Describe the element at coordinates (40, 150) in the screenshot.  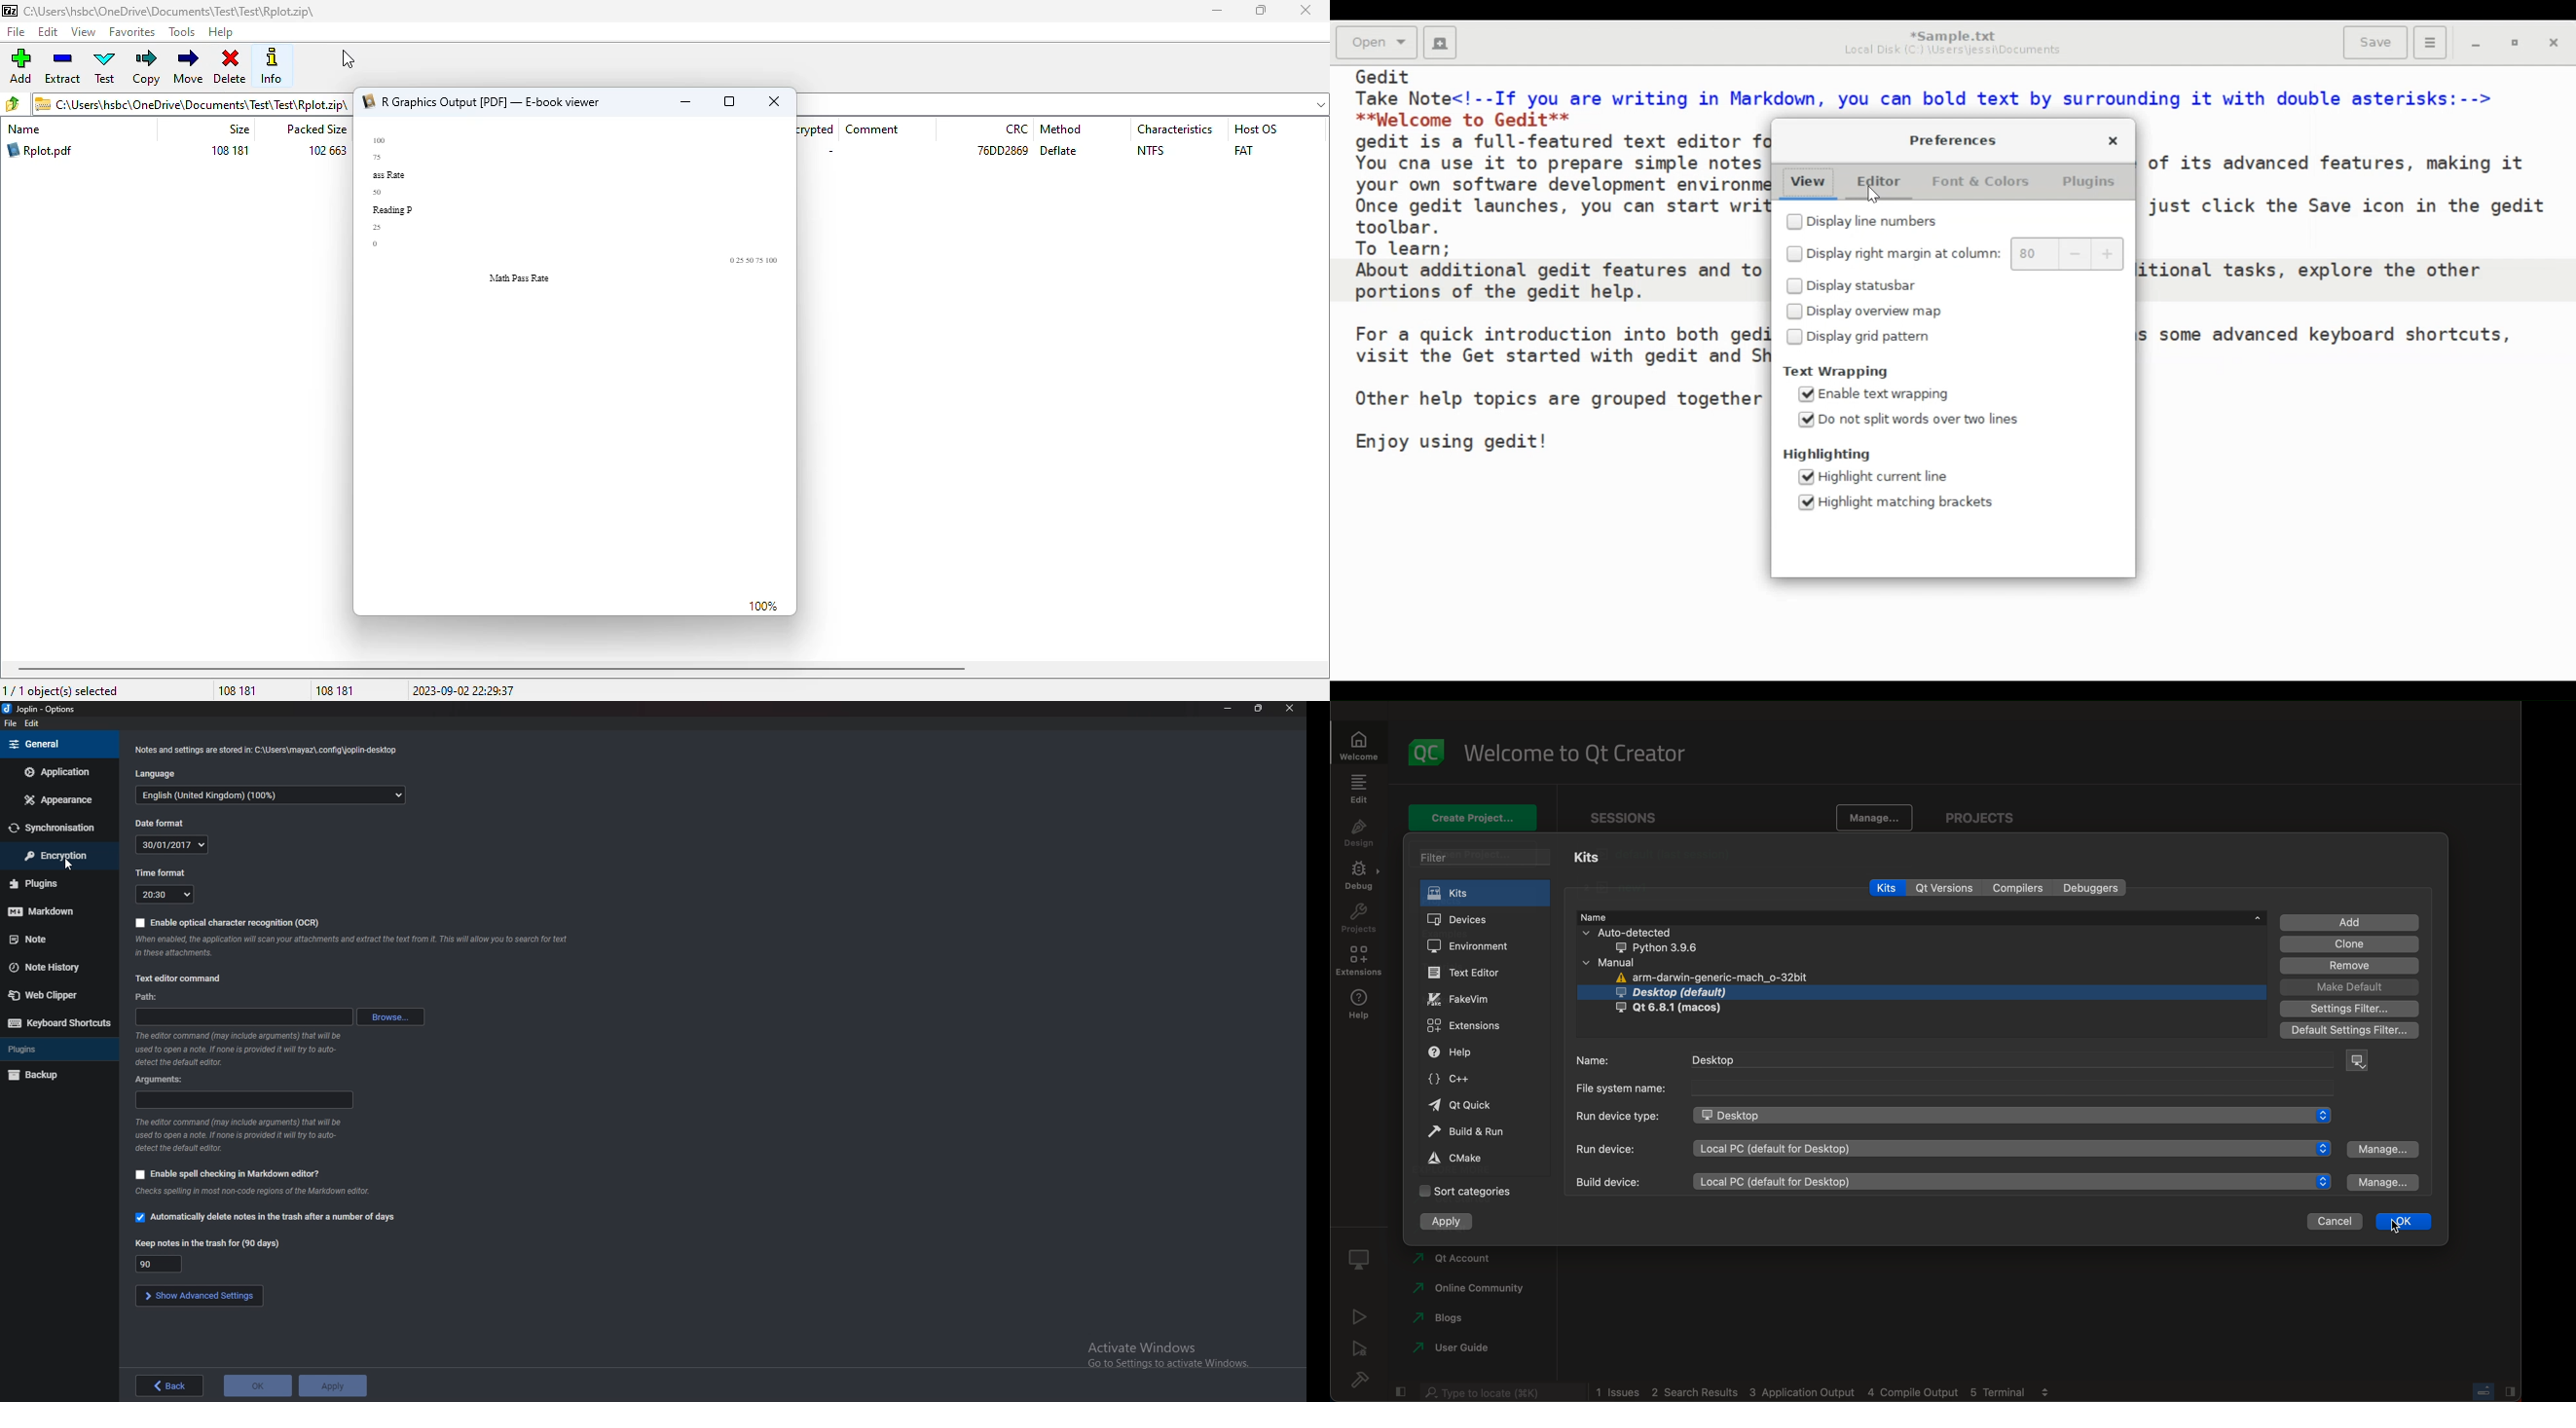
I see `Rplot.pdf` at that location.